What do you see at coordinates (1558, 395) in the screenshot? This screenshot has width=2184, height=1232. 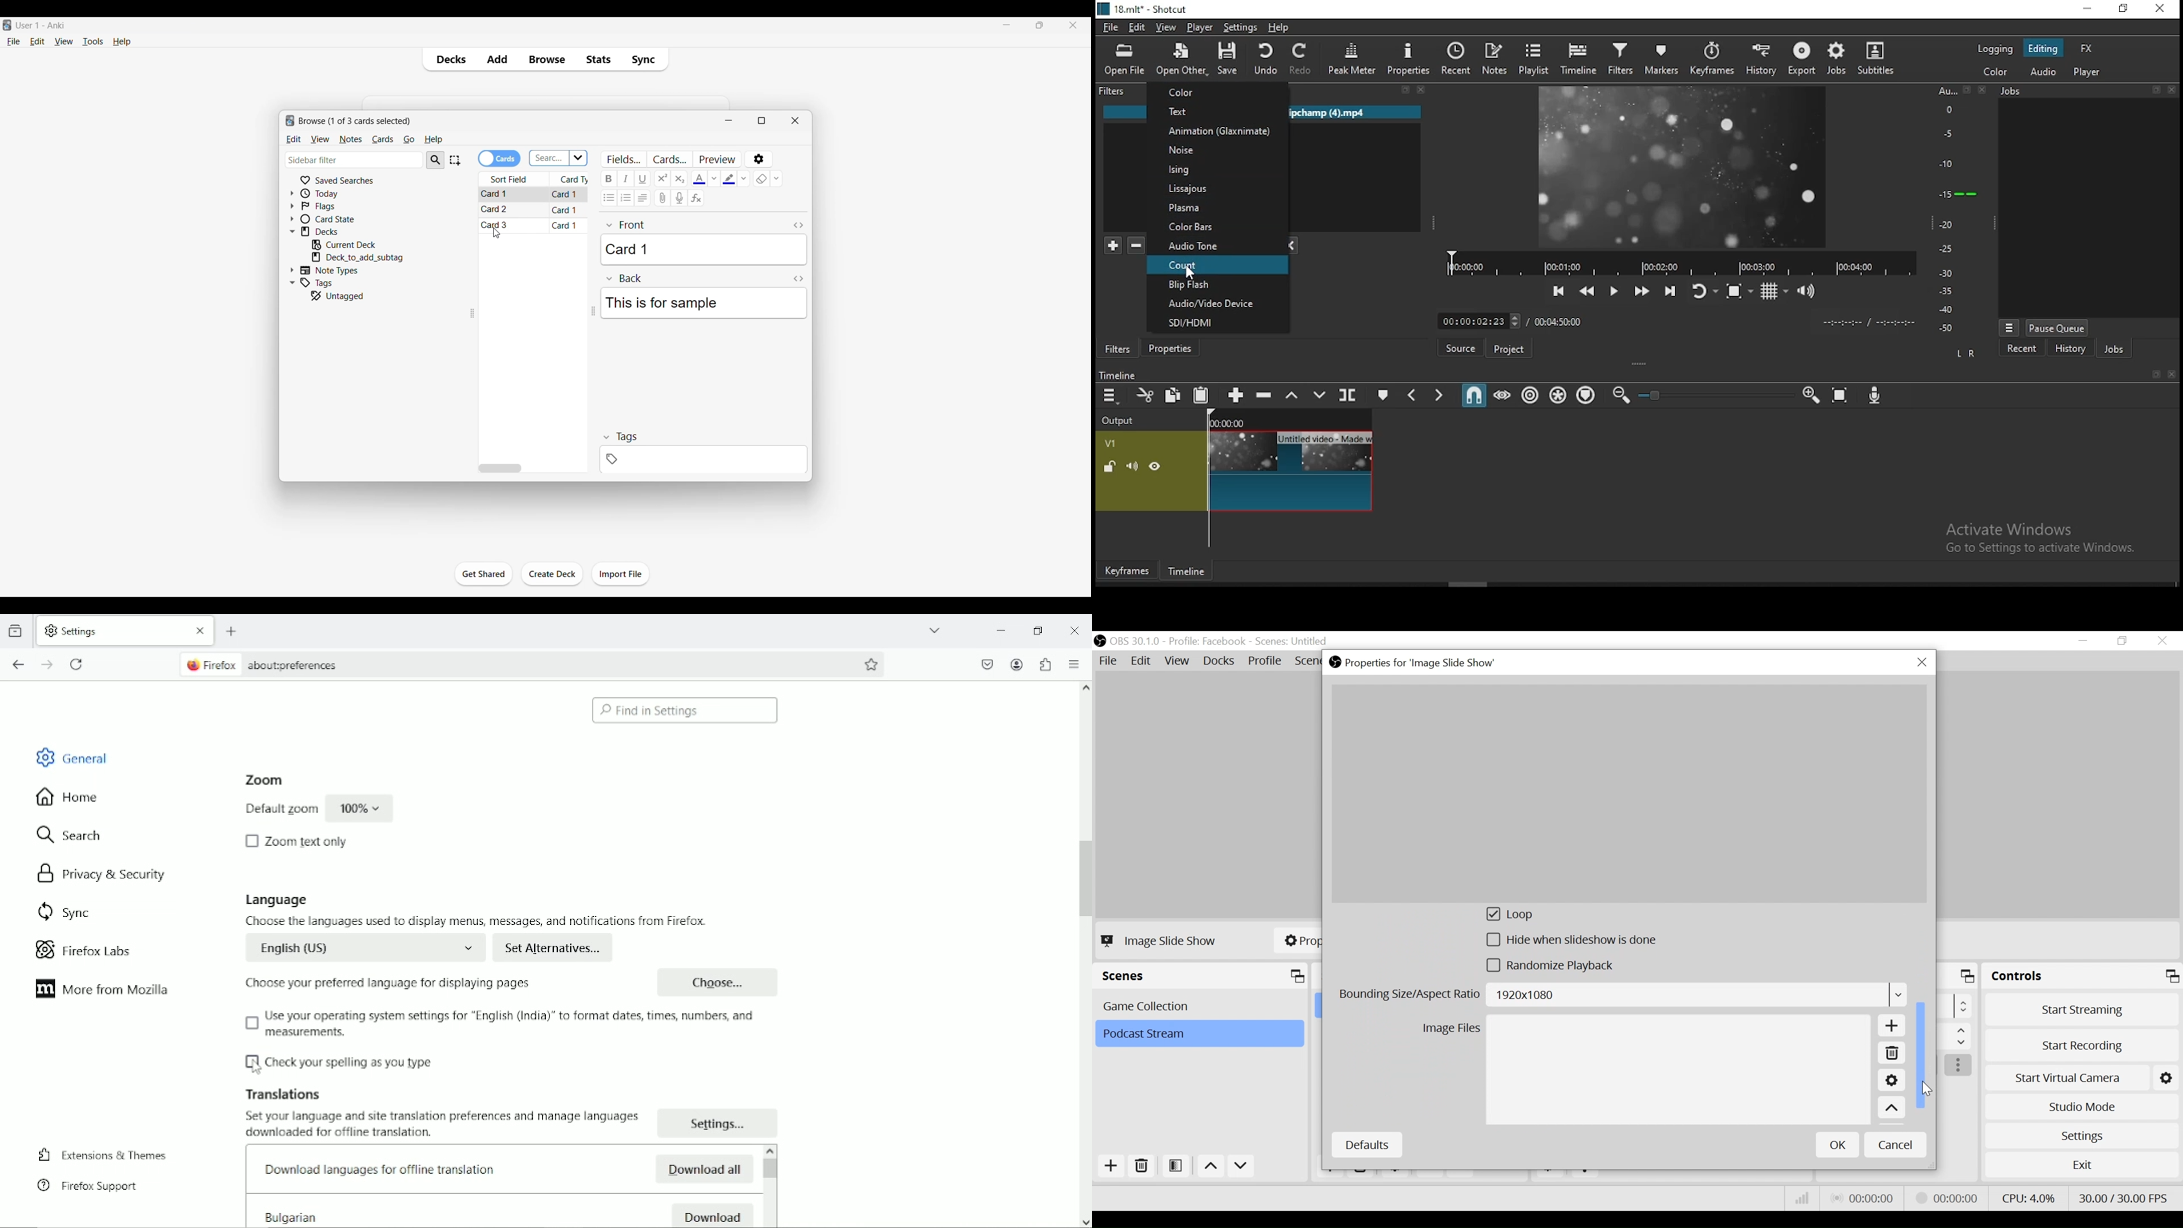 I see `ripple all tracks` at bounding box center [1558, 395].